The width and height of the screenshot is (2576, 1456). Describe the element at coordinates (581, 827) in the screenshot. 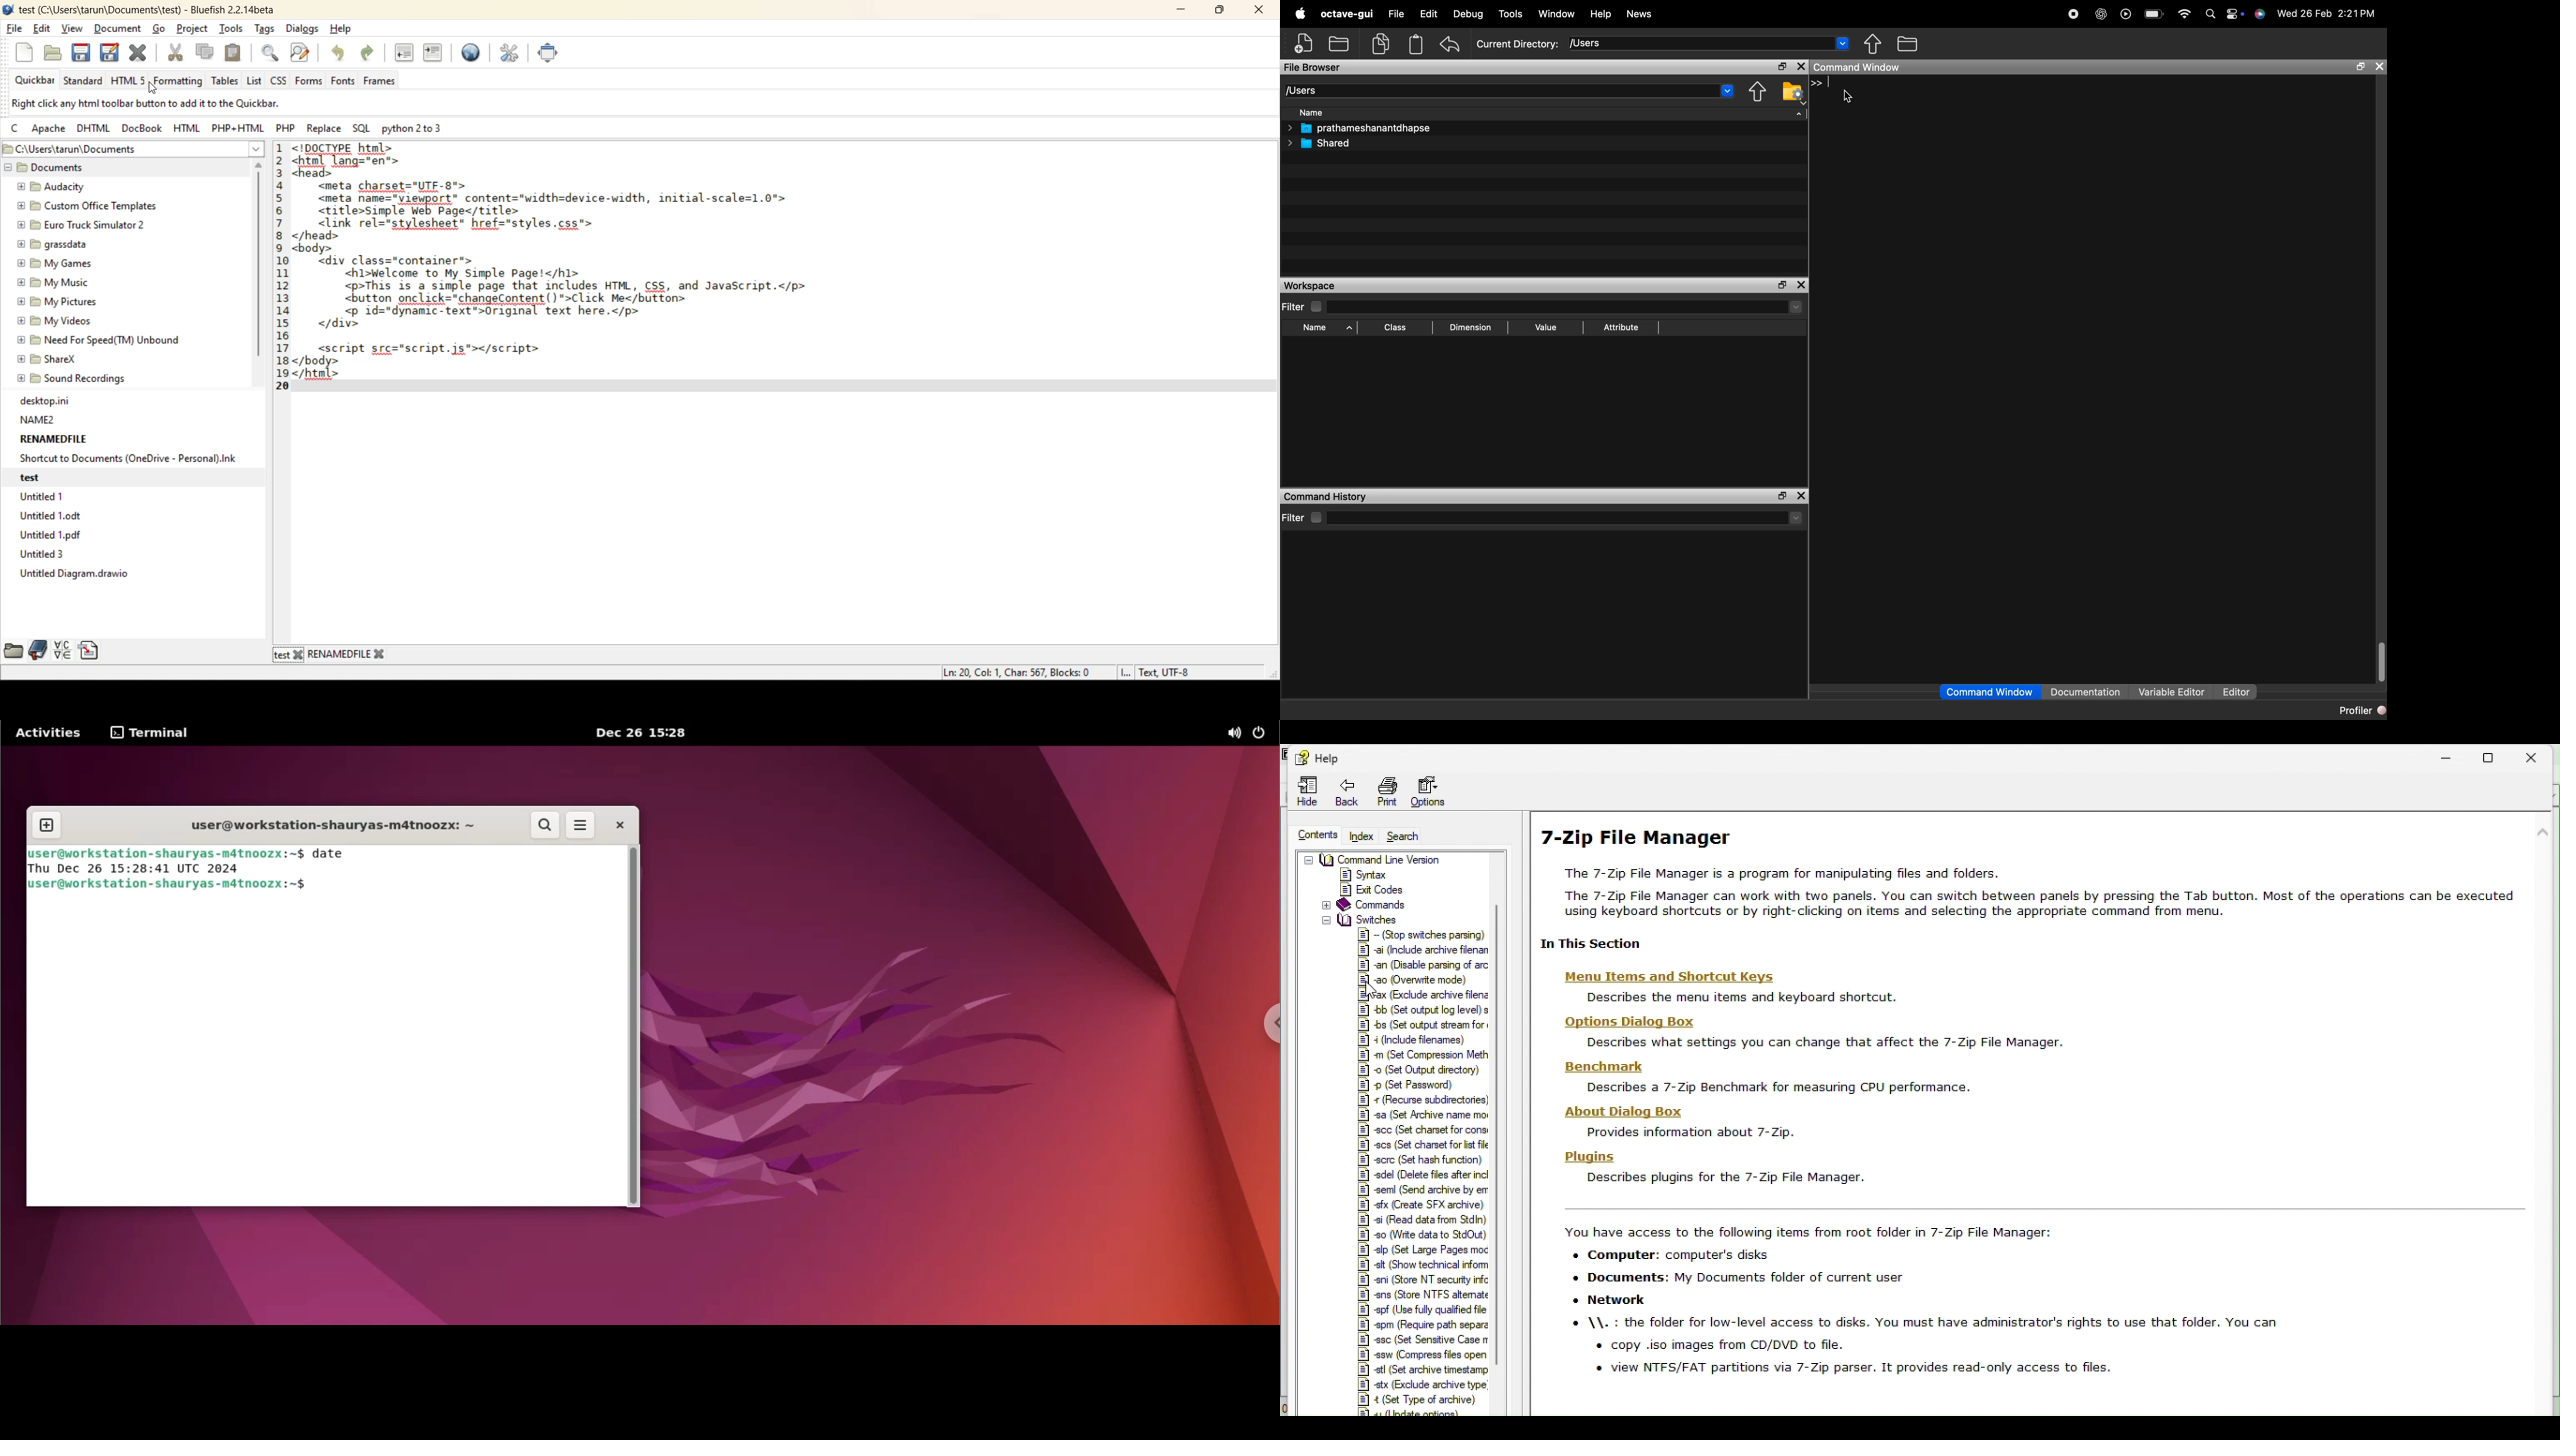

I see `more options` at that location.